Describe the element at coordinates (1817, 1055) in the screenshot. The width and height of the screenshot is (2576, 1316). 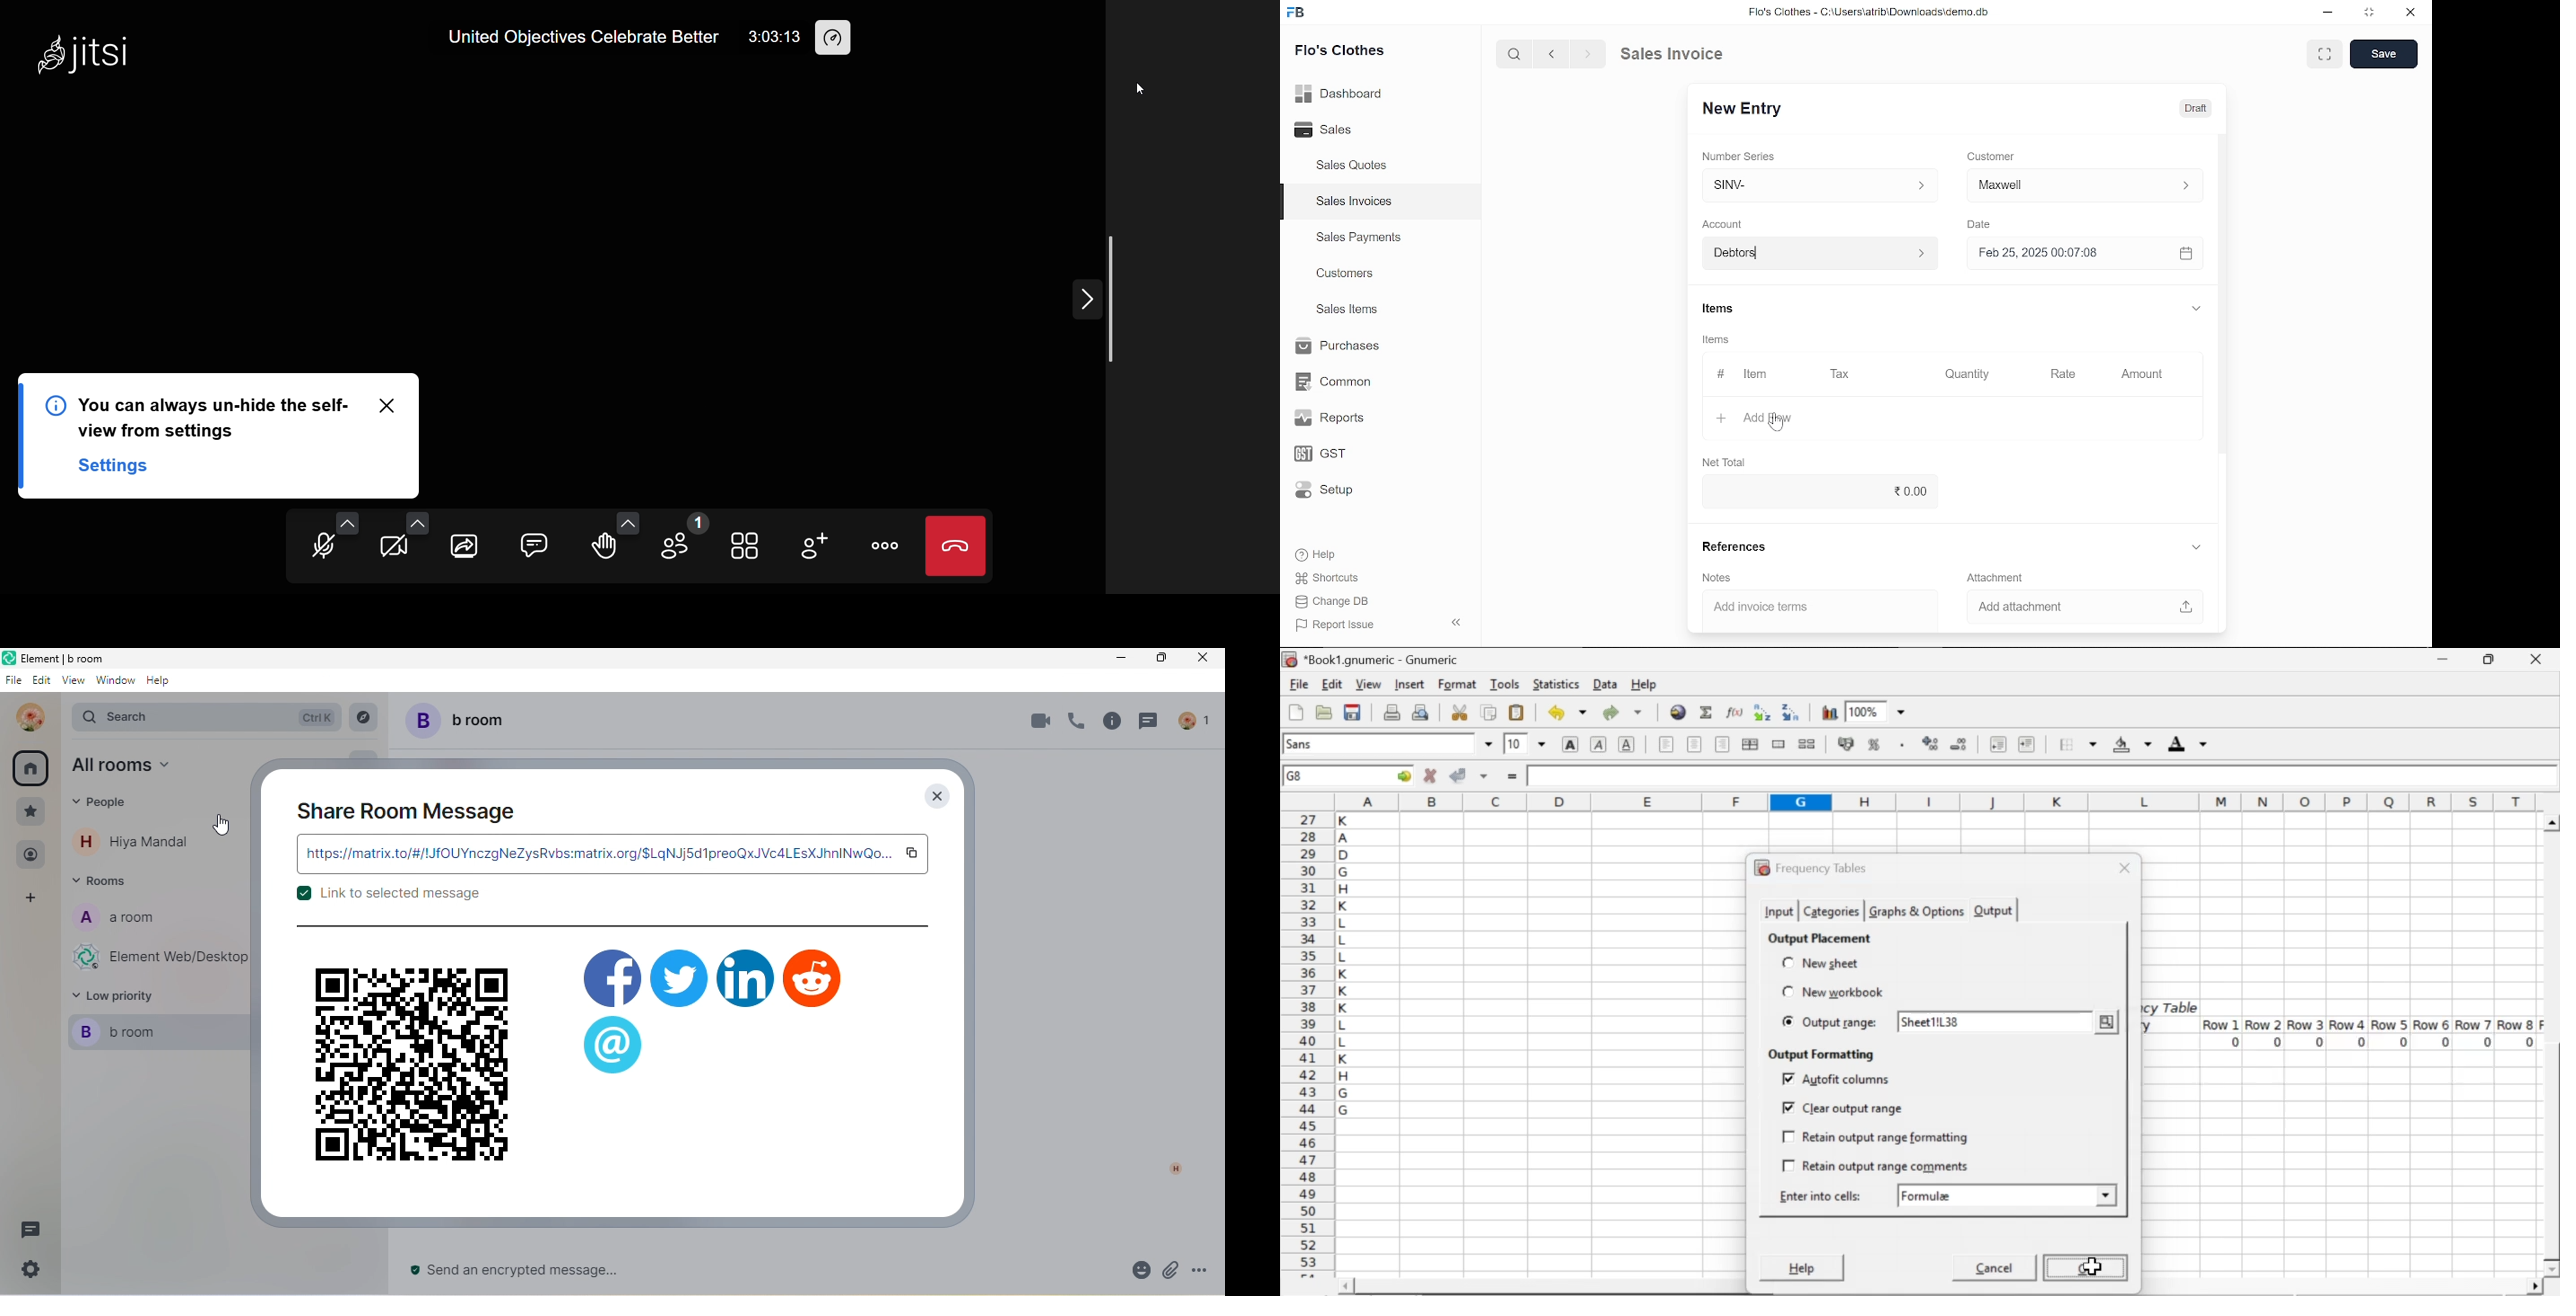
I see `output formatting` at that location.